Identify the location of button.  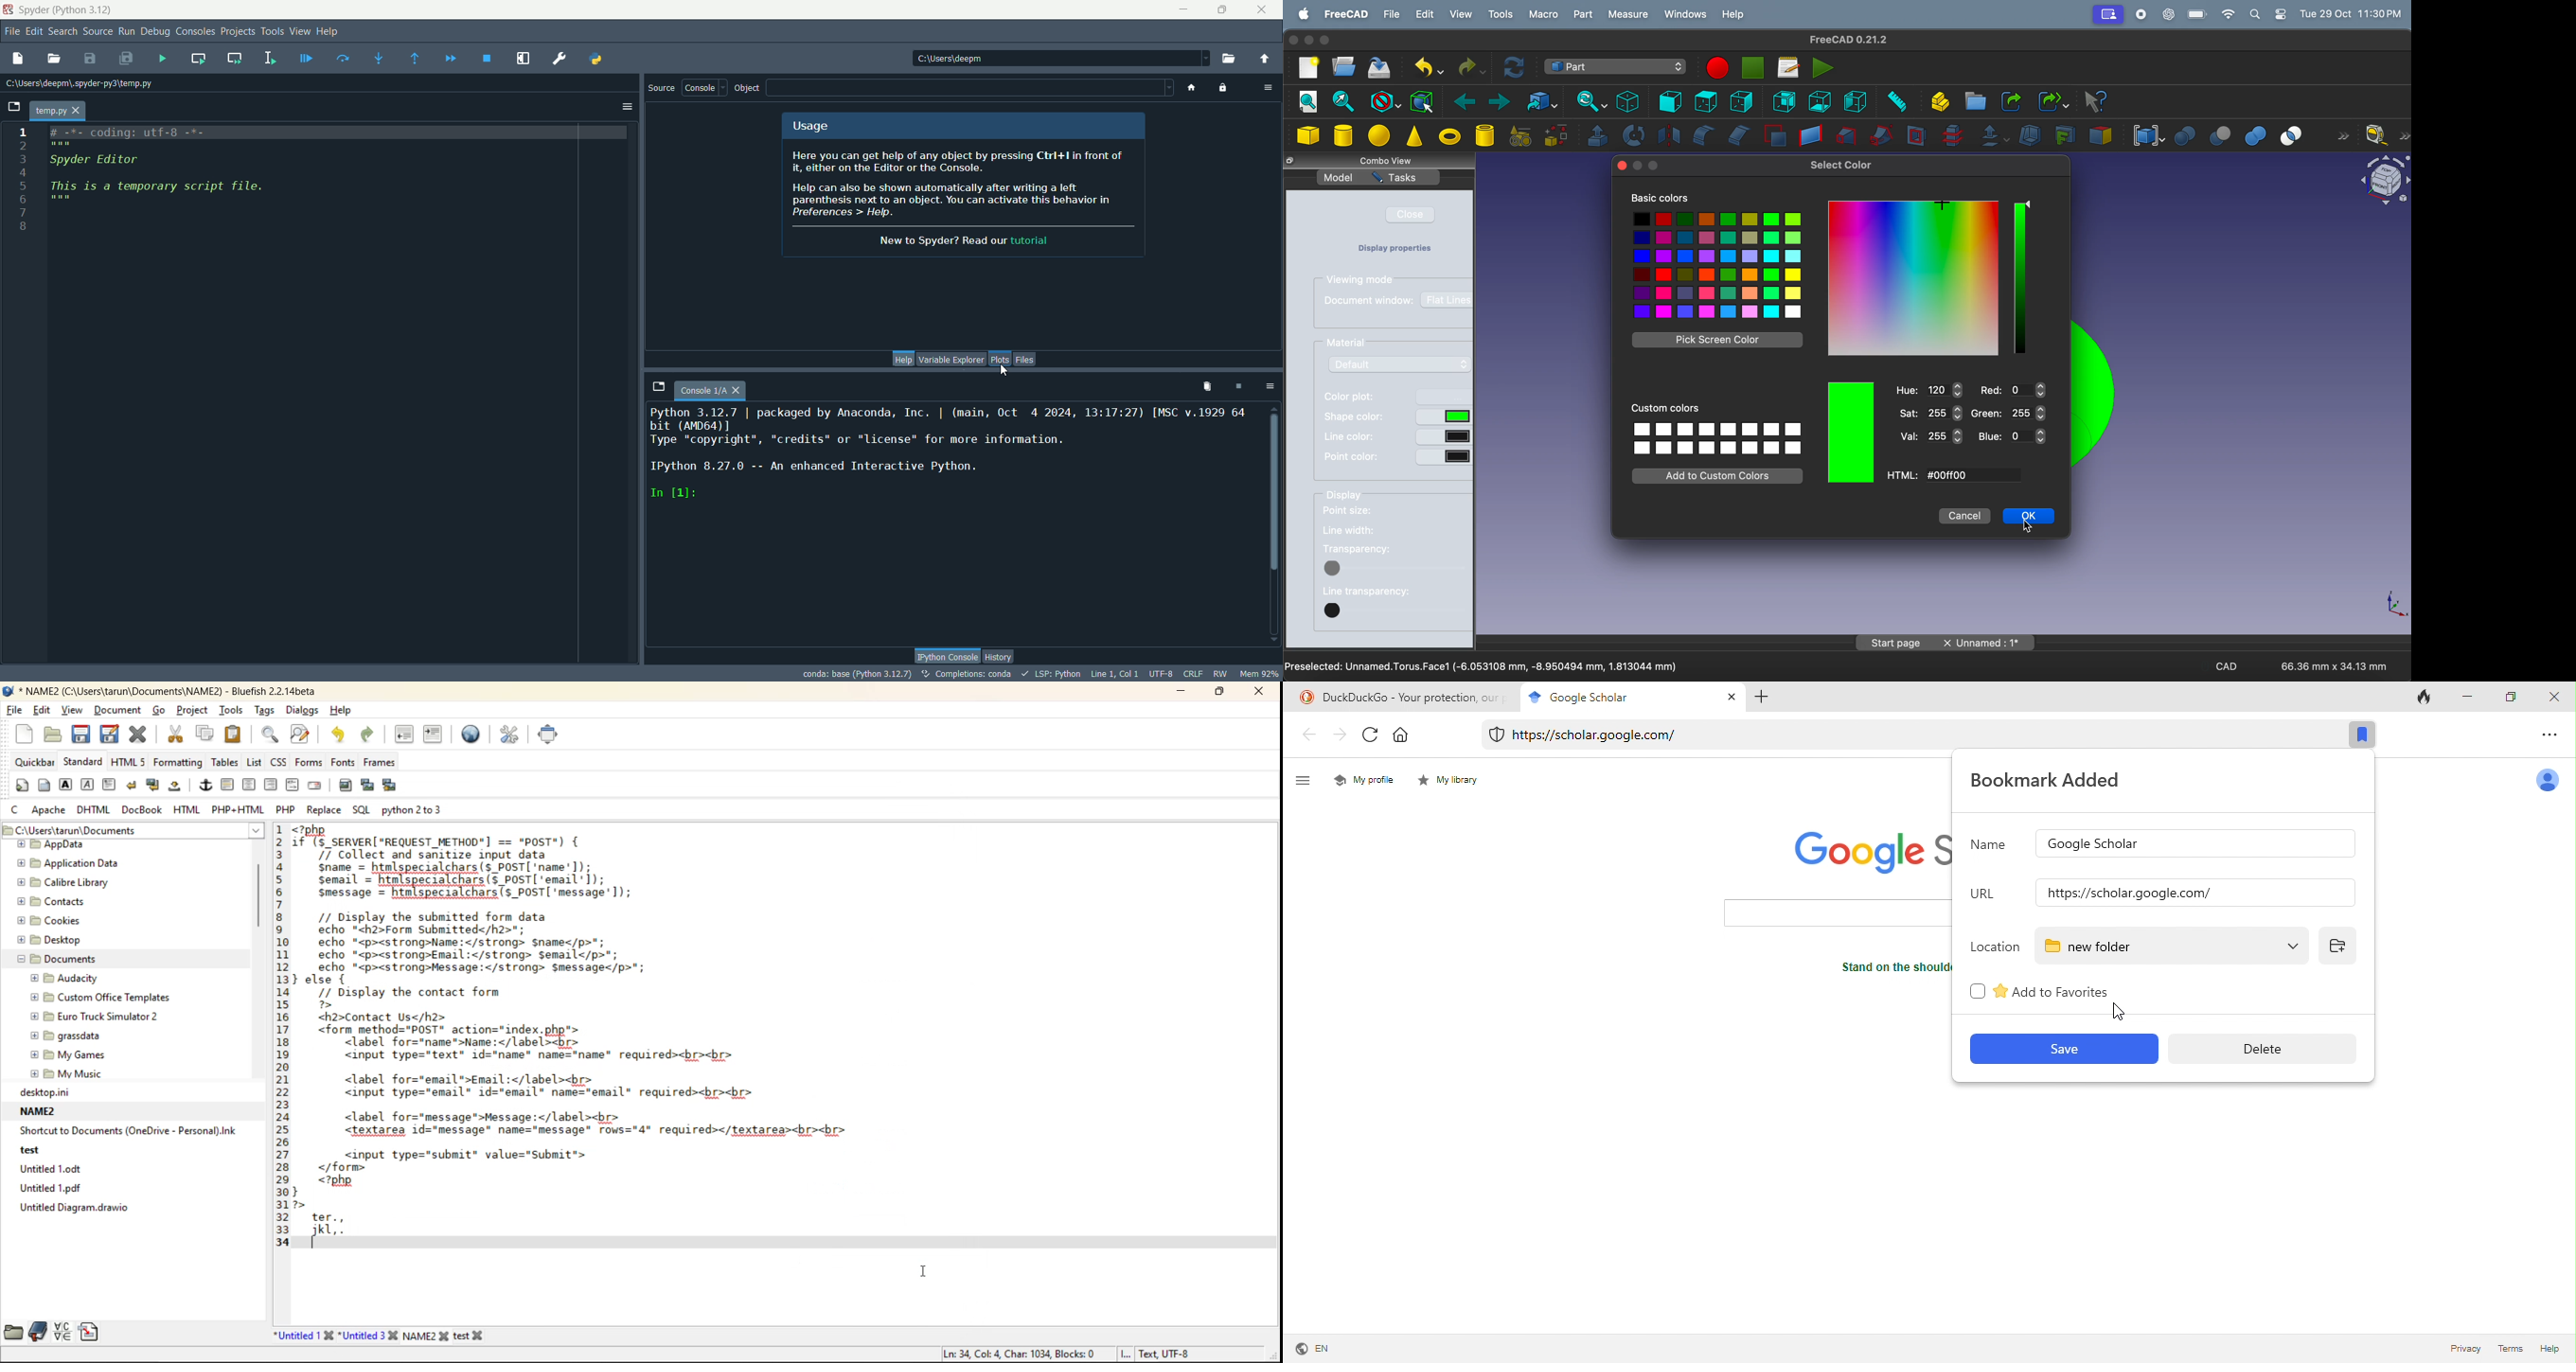
(1445, 437).